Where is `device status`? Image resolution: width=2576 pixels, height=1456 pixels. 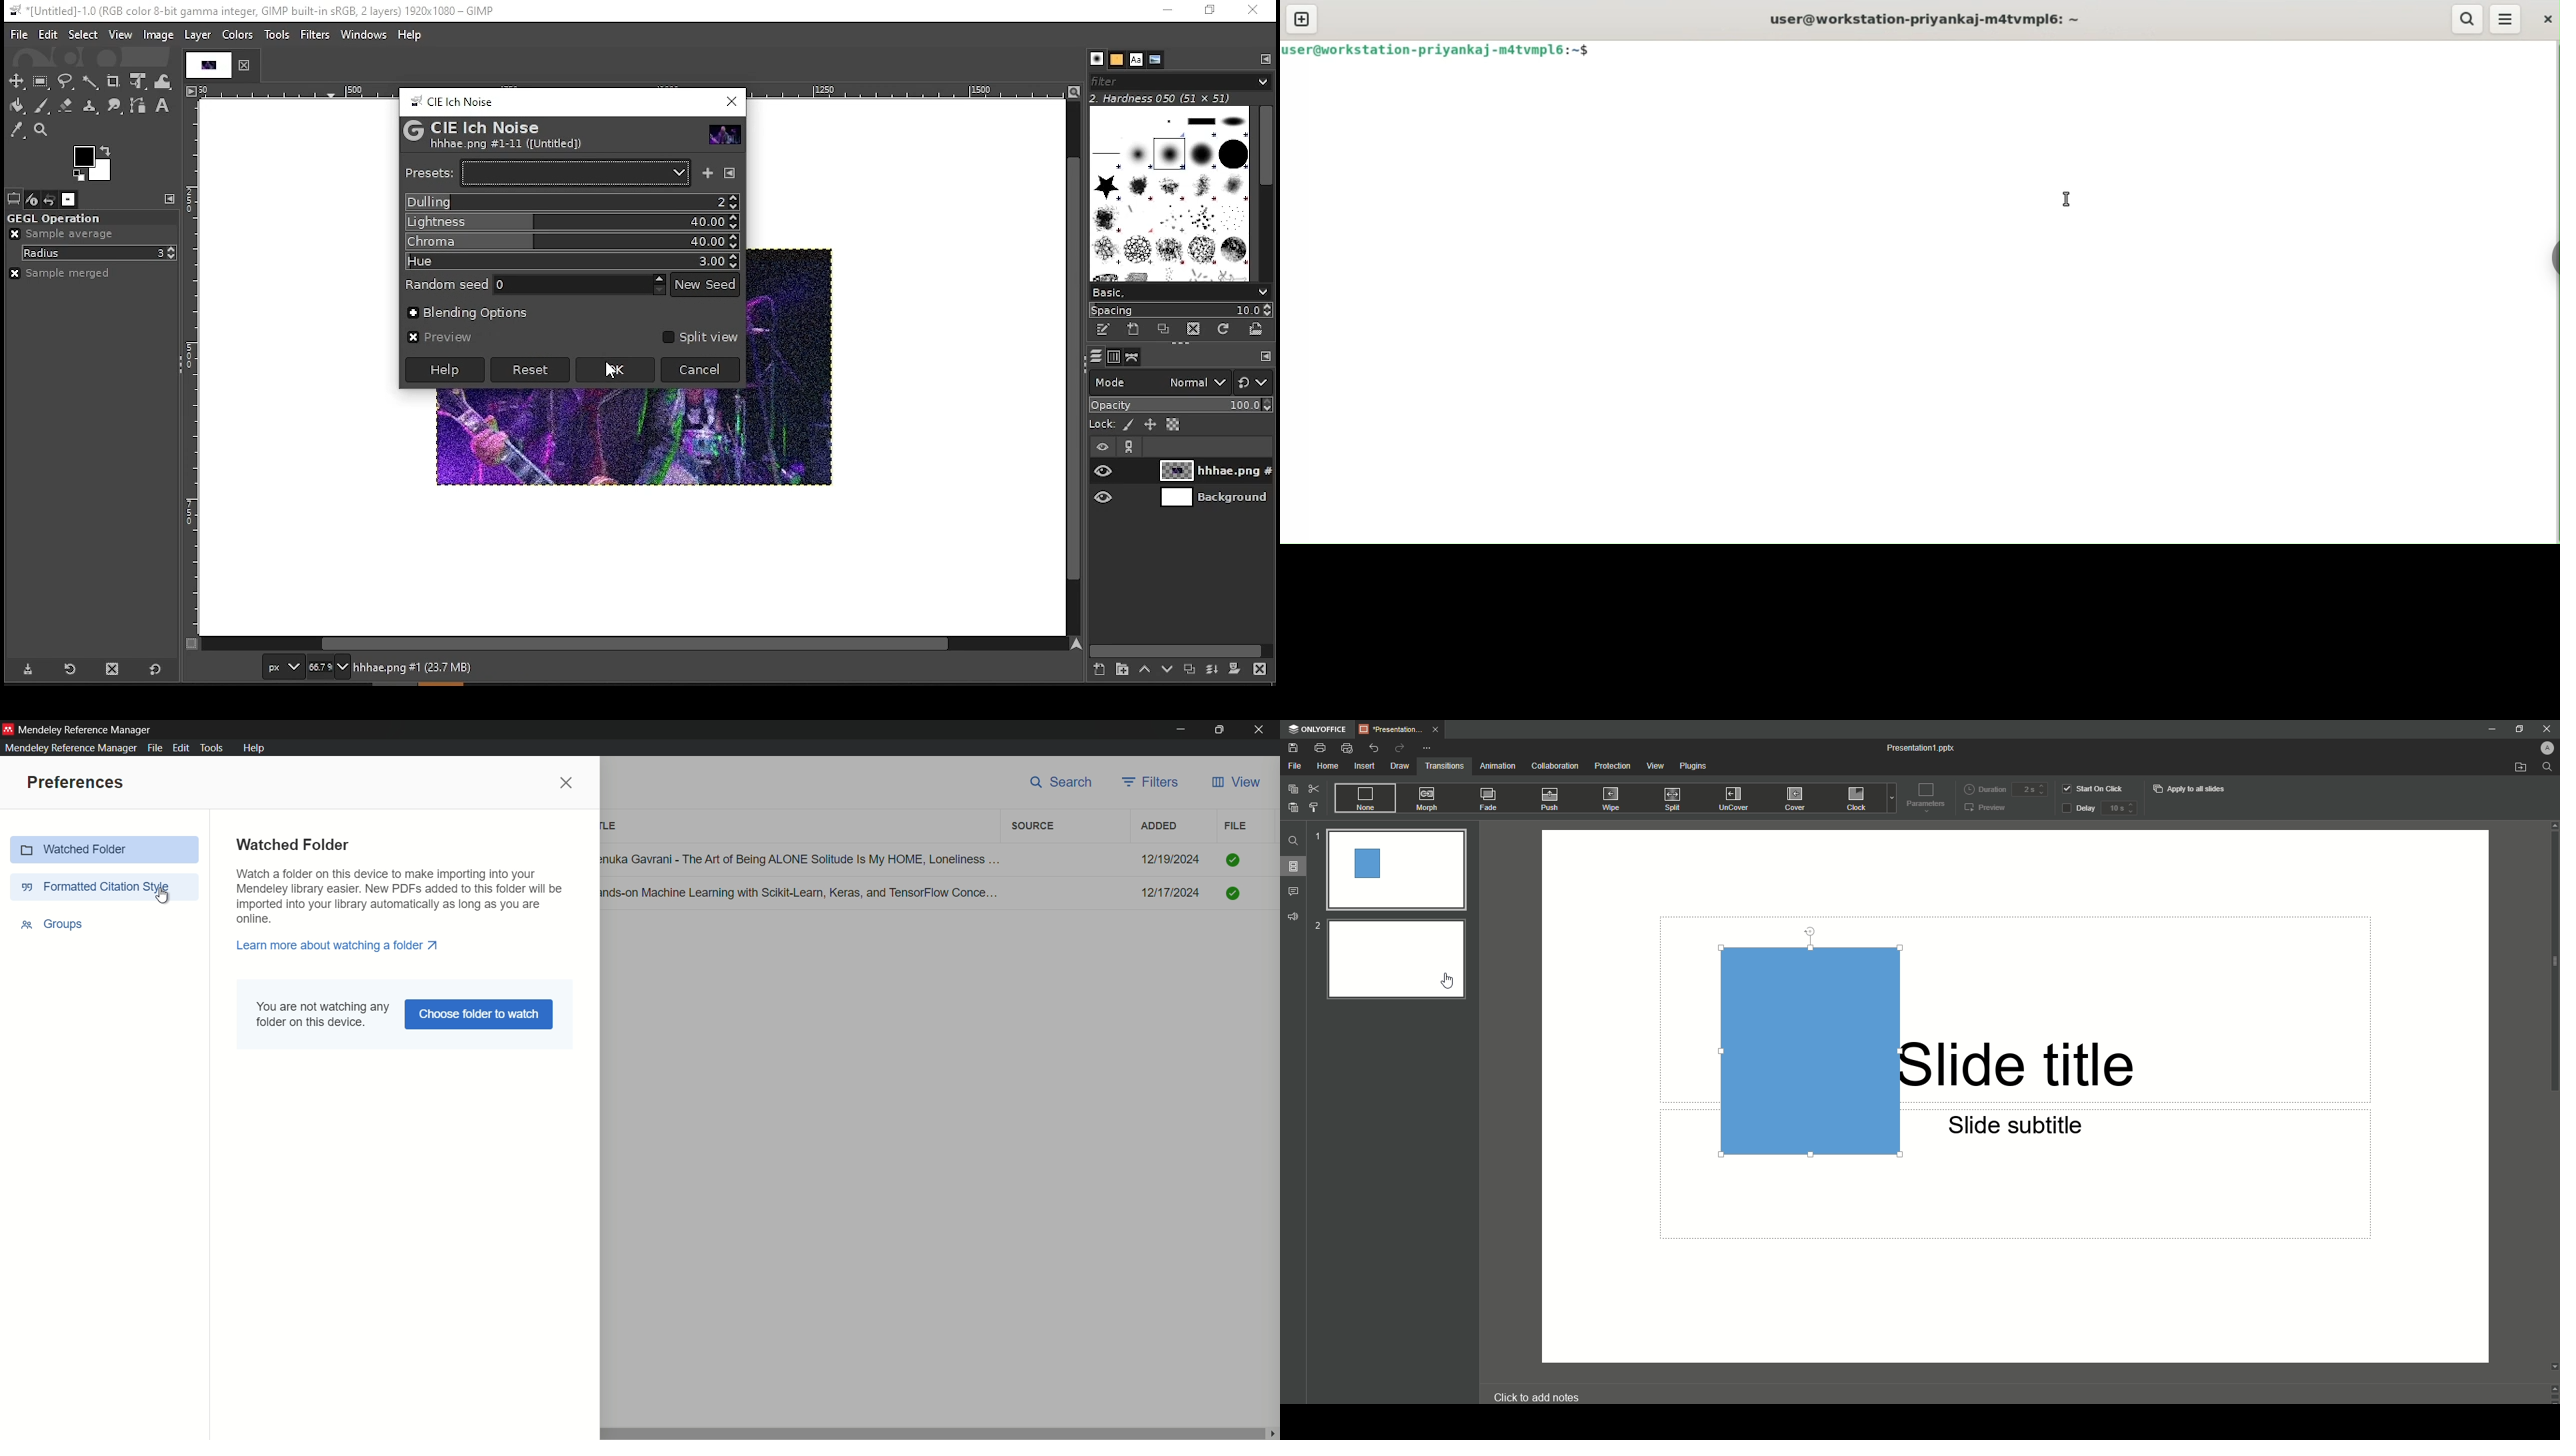
device status is located at coordinates (31, 198).